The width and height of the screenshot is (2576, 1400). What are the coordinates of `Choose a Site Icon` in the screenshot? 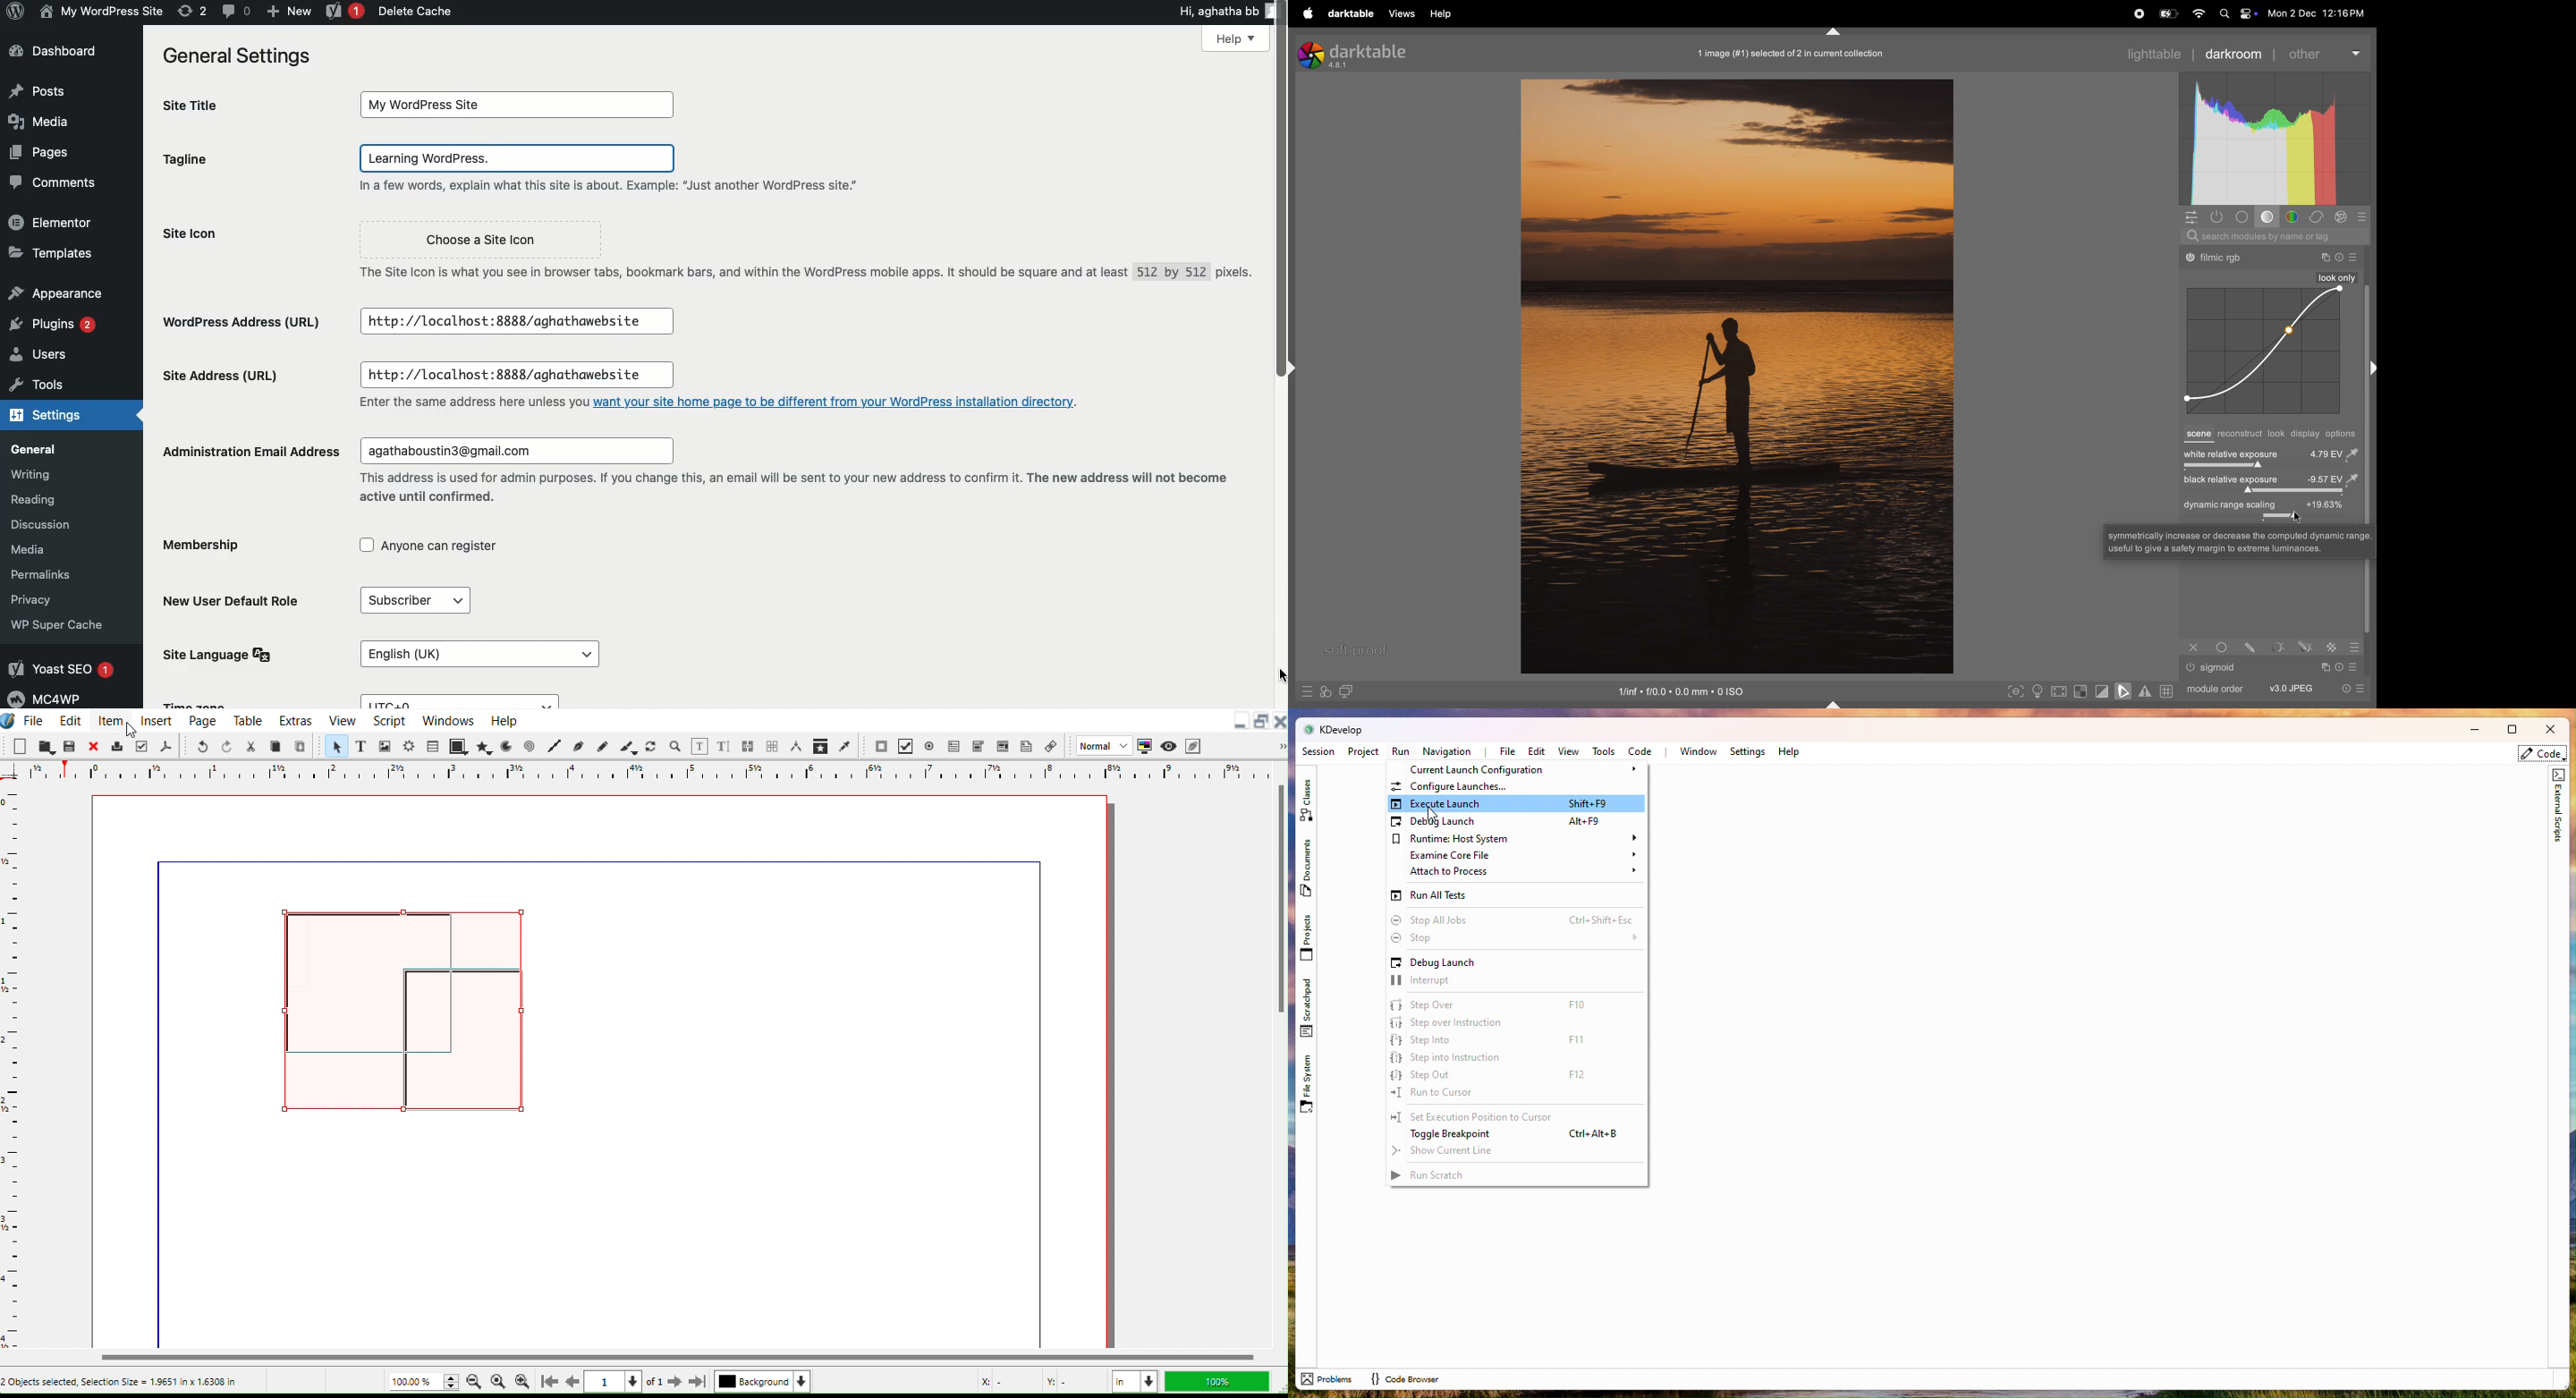 It's located at (486, 236).